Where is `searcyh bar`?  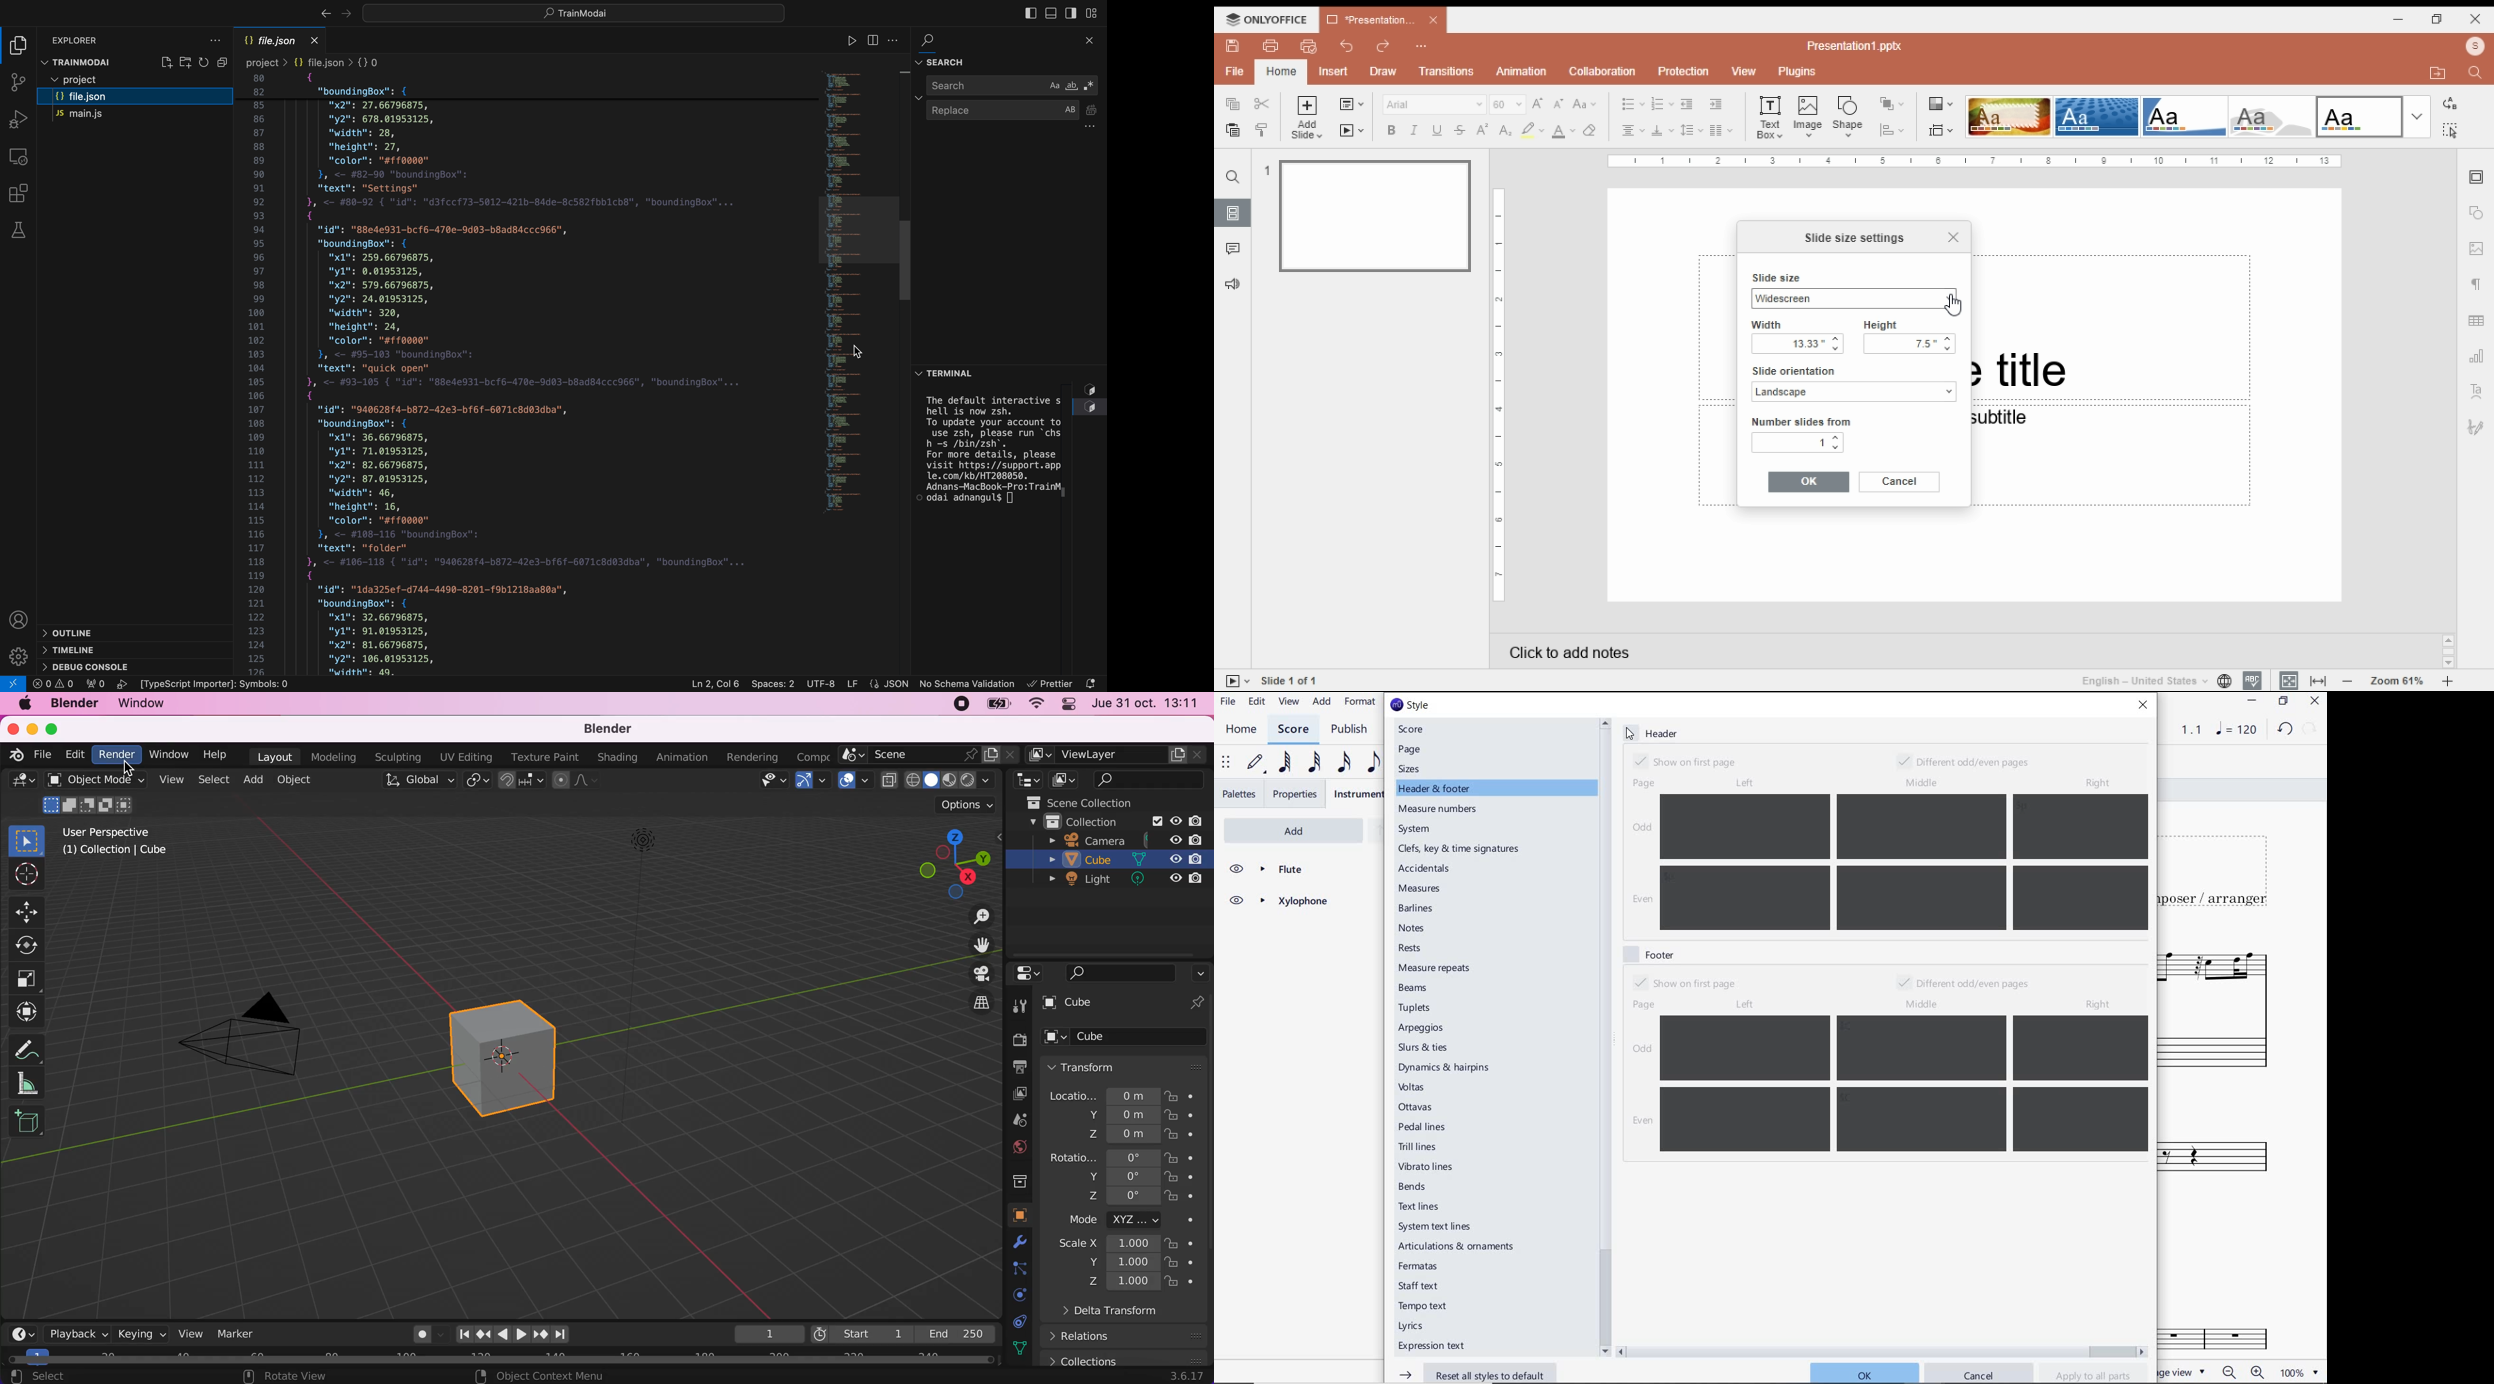
searcyh bar is located at coordinates (577, 12).